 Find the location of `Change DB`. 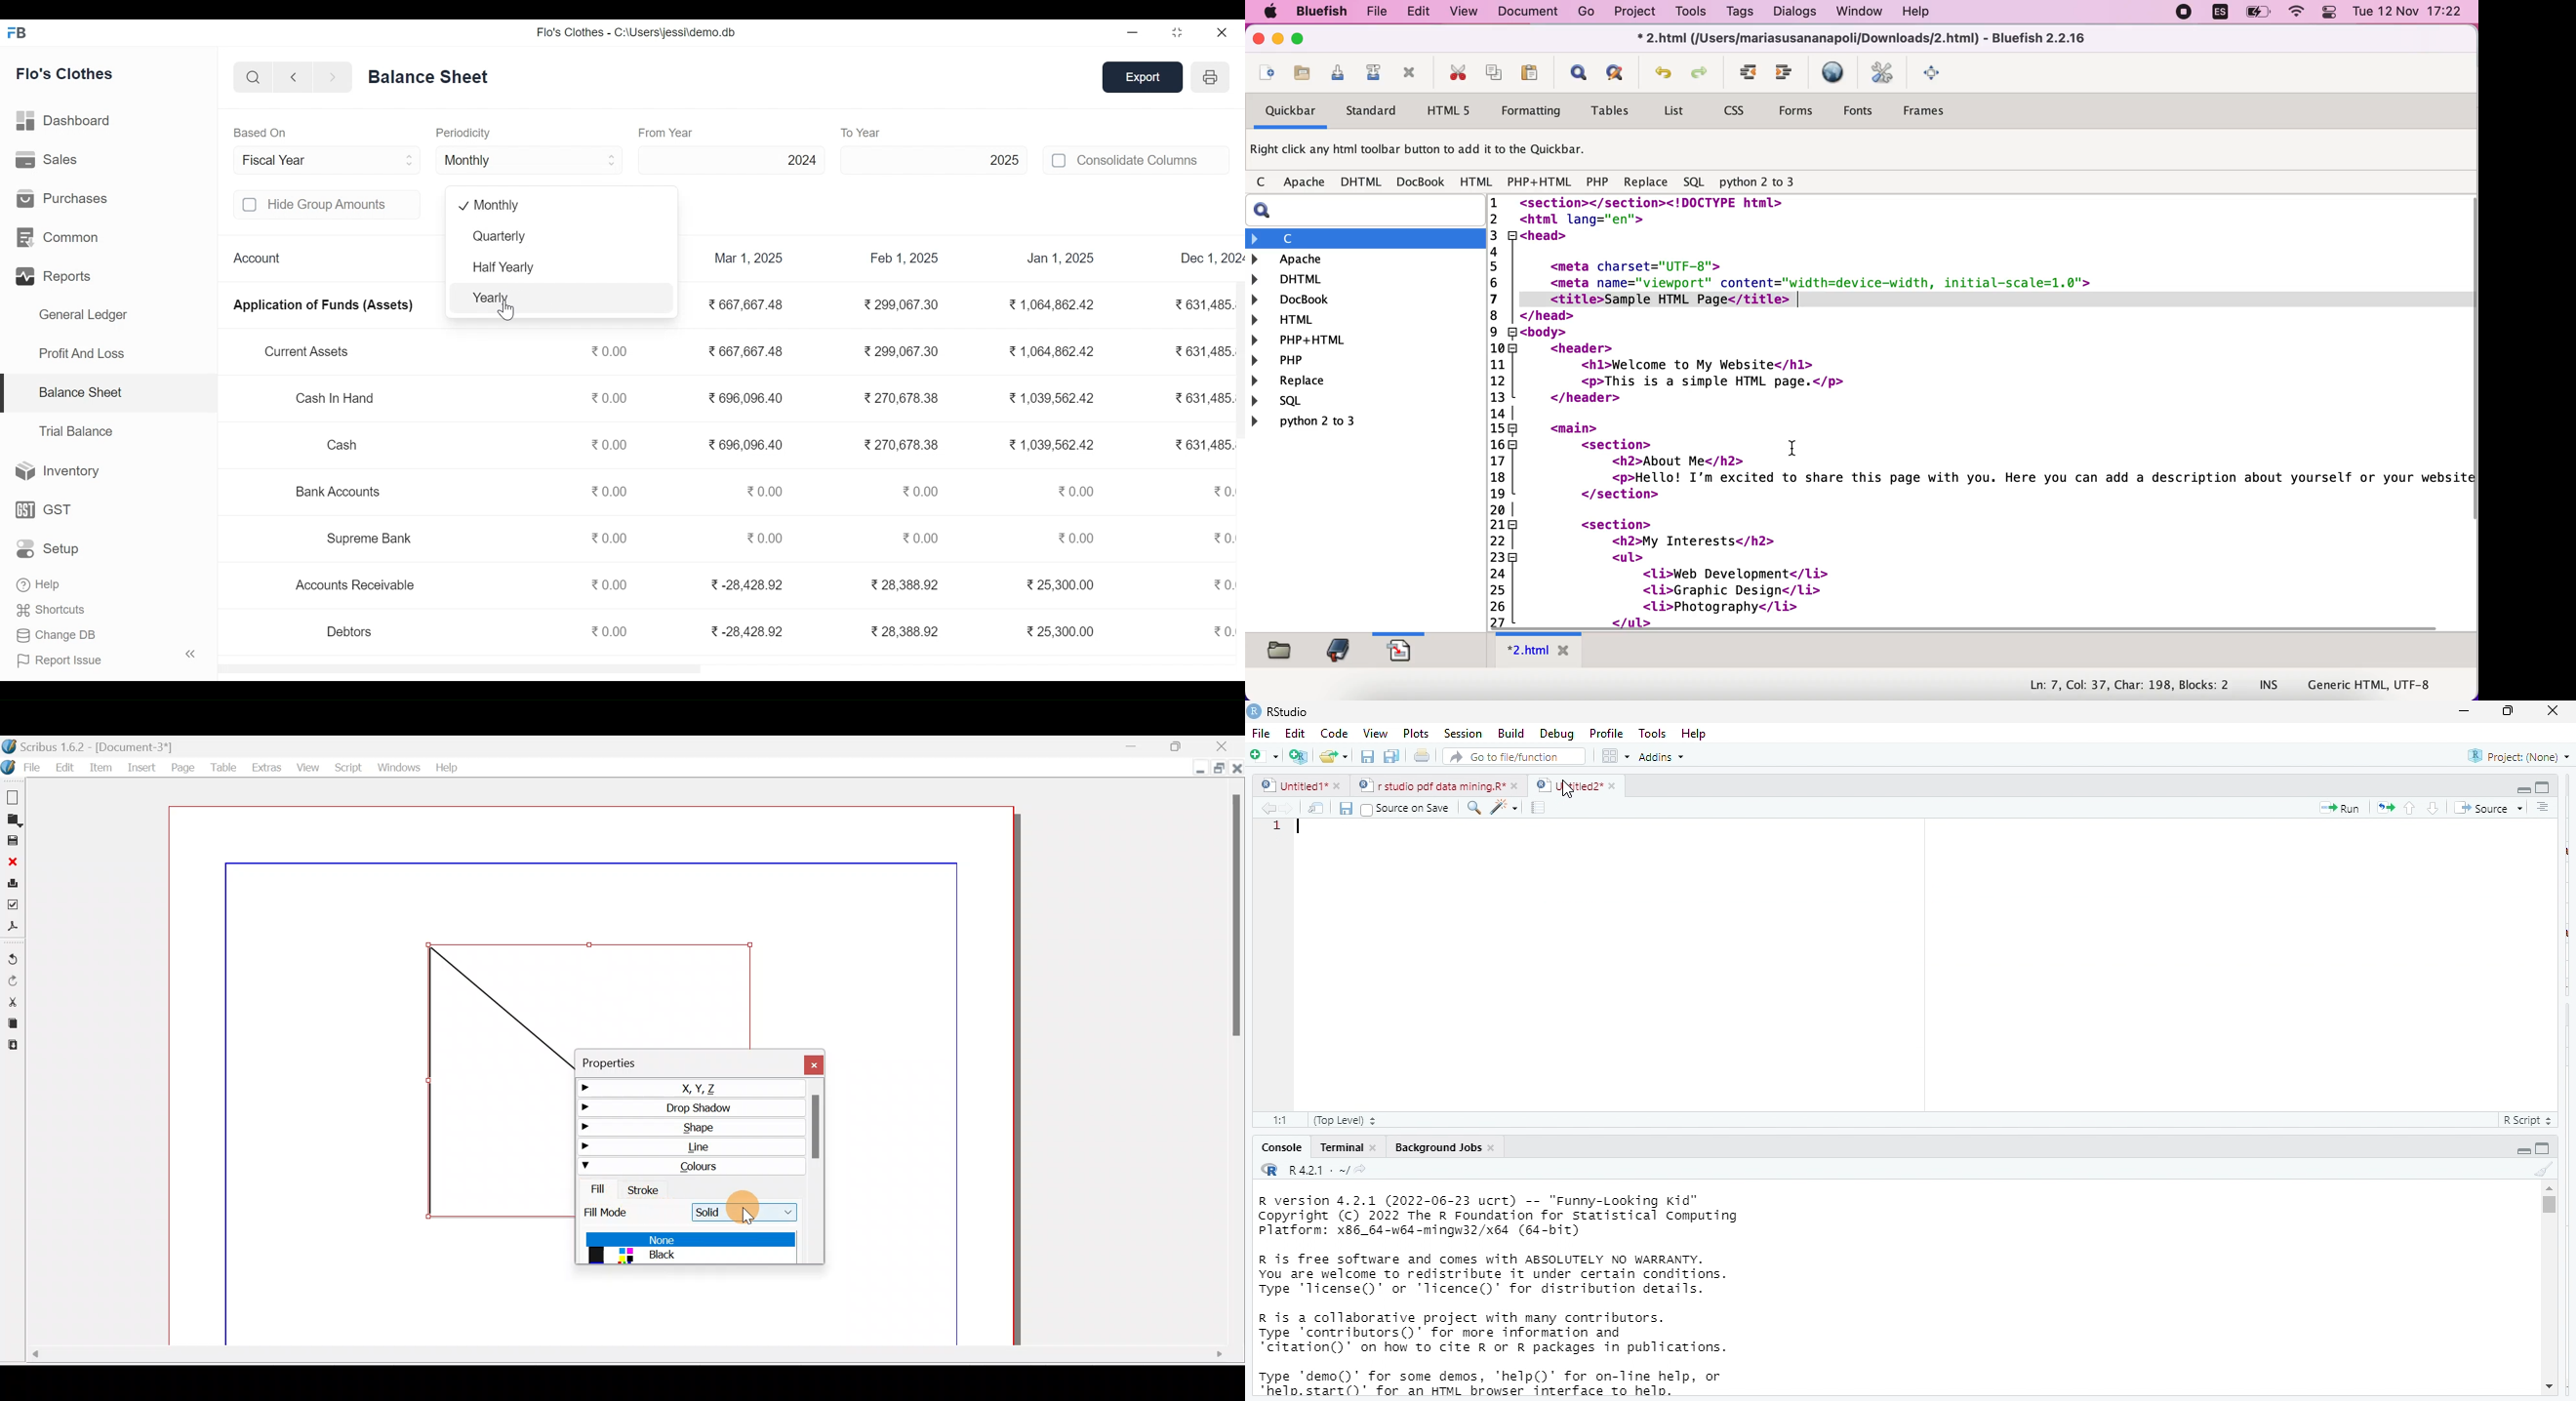

Change DB is located at coordinates (56, 634).